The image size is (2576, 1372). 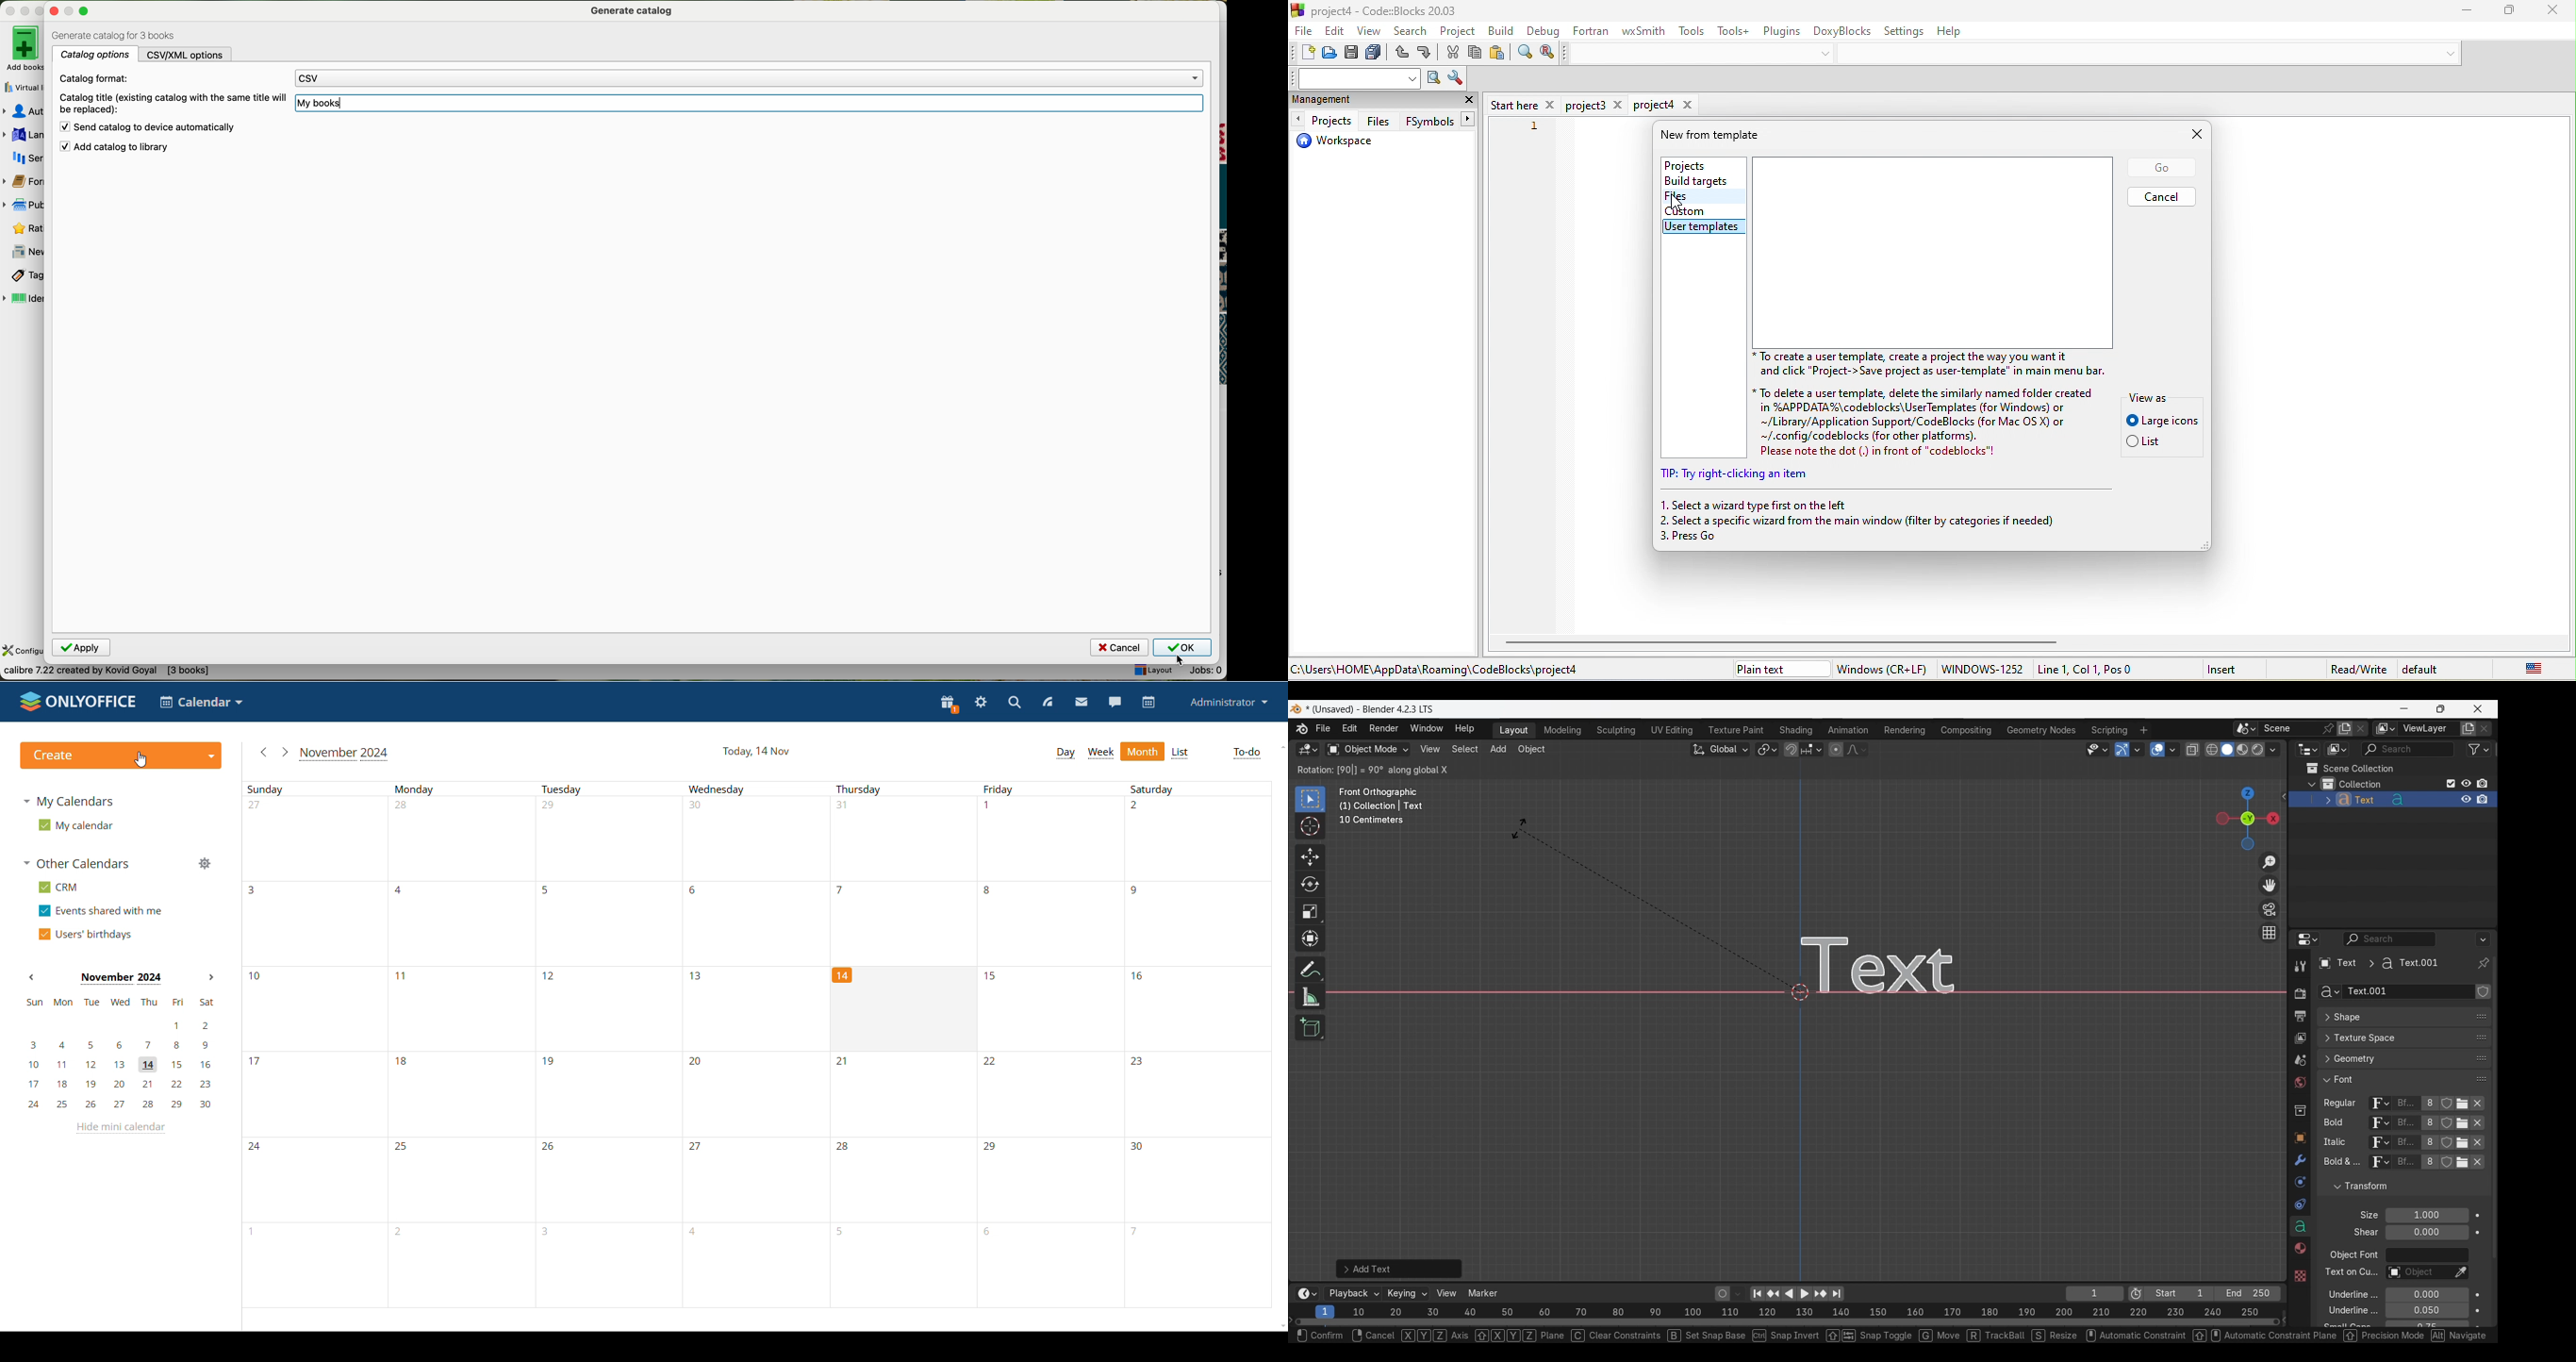 What do you see at coordinates (2484, 939) in the screenshot?
I see `Options for the properties editor` at bounding box center [2484, 939].